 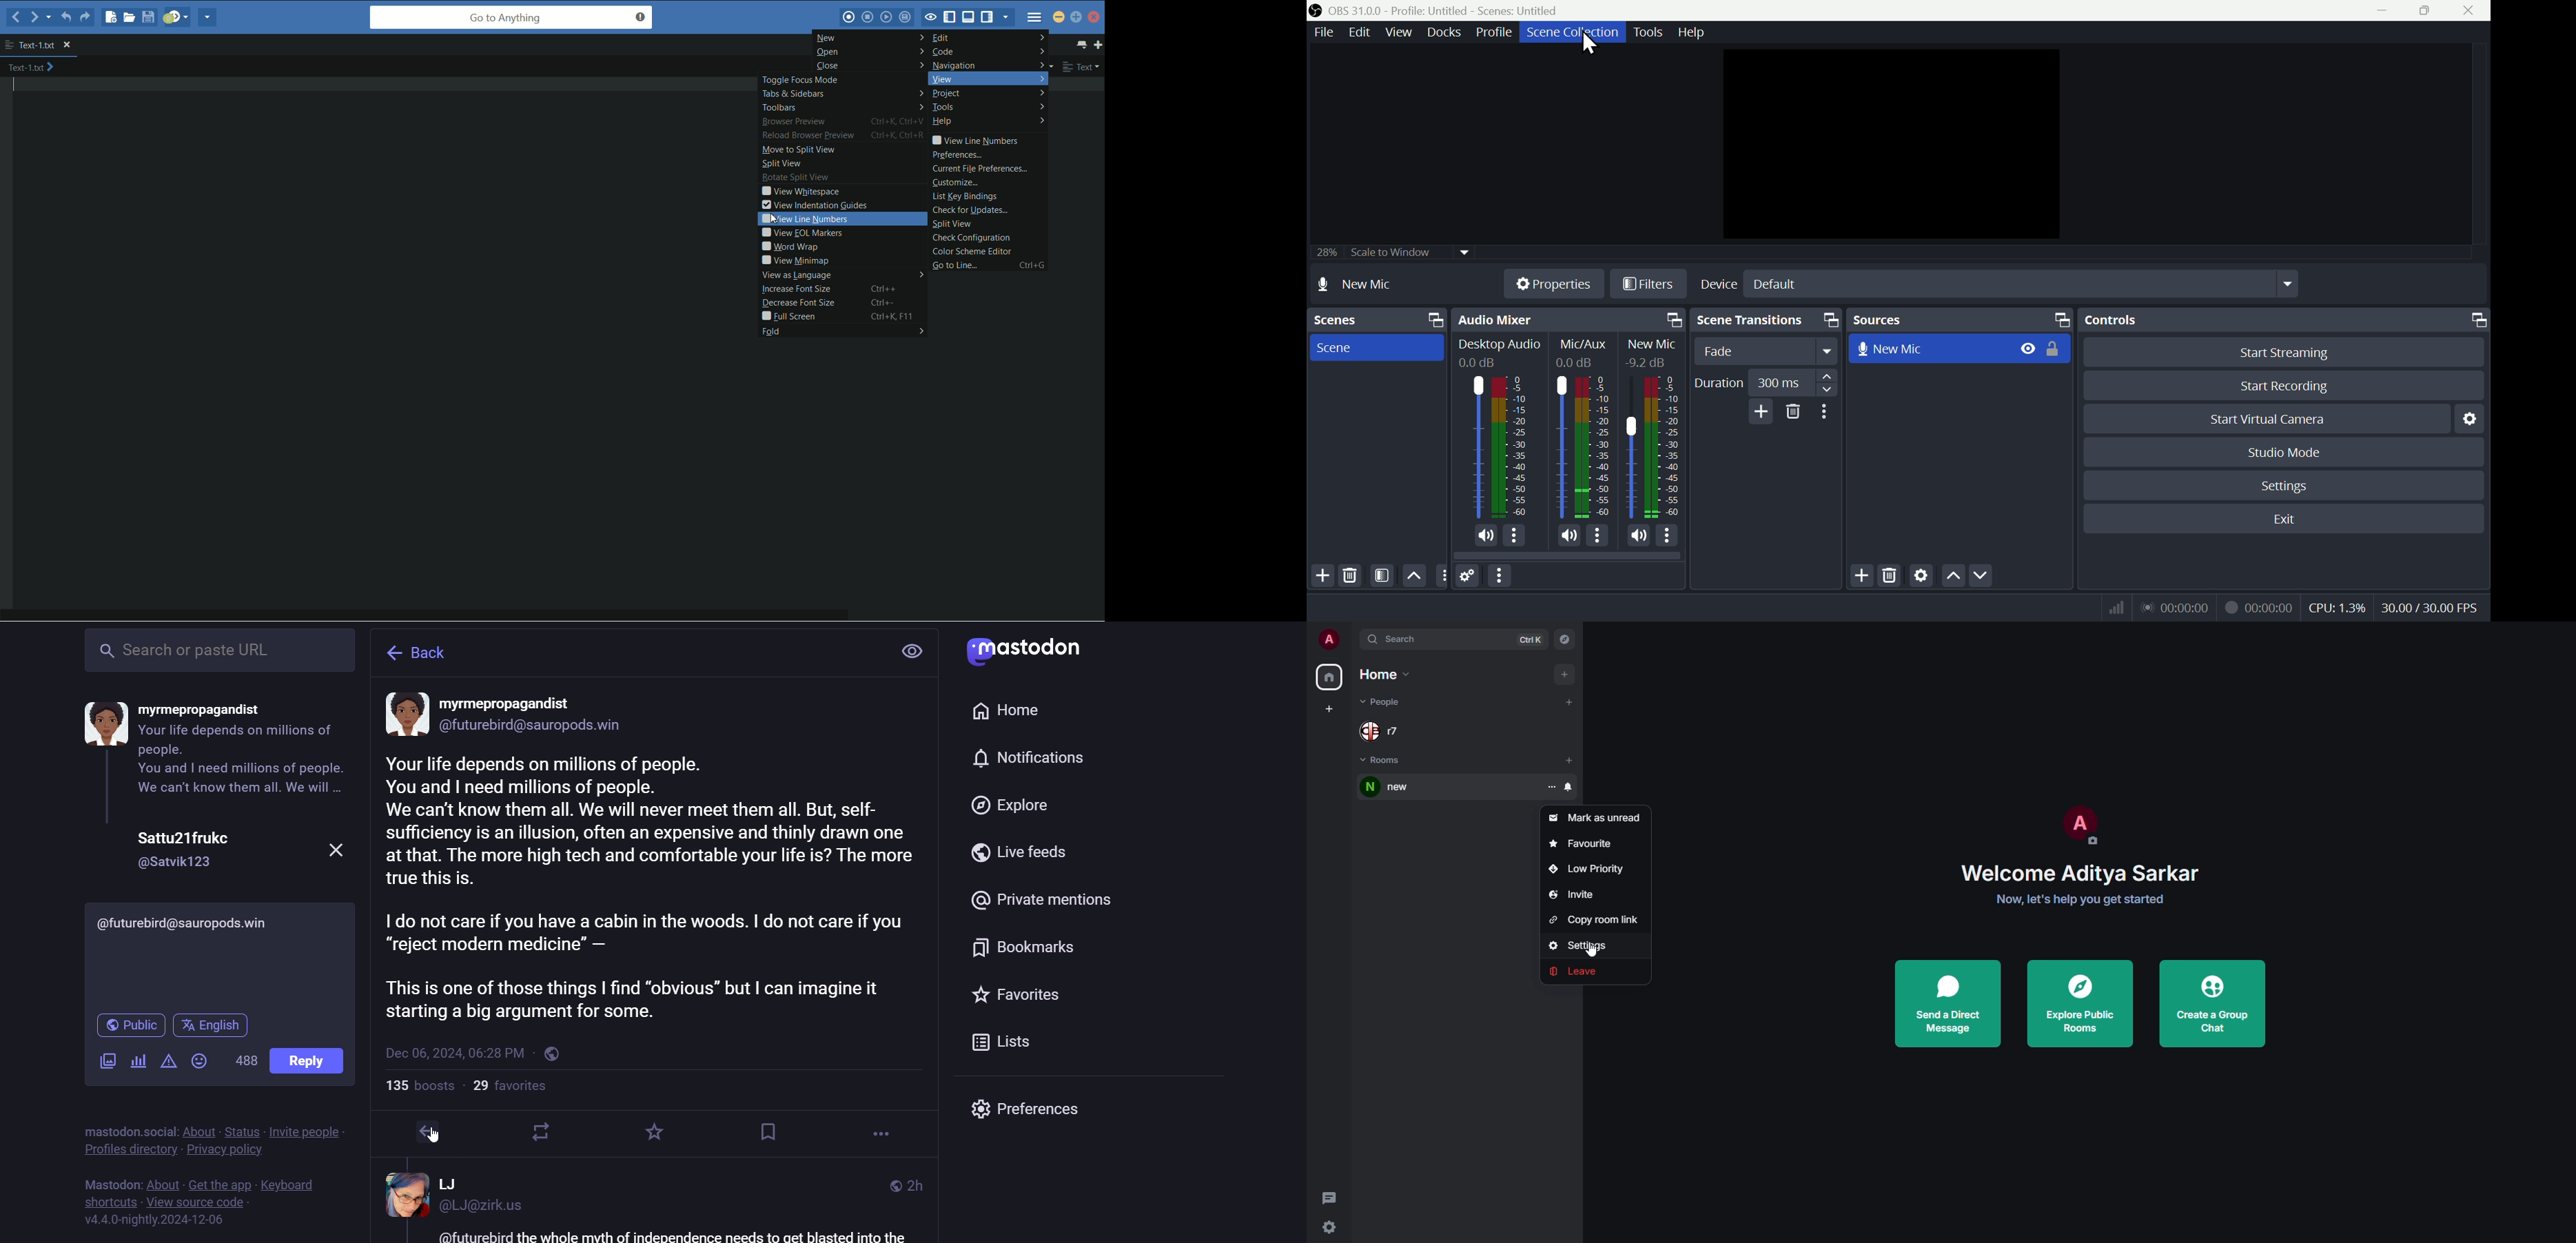 What do you see at coordinates (1648, 363) in the screenshot?
I see `-9.2dB` at bounding box center [1648, 363].